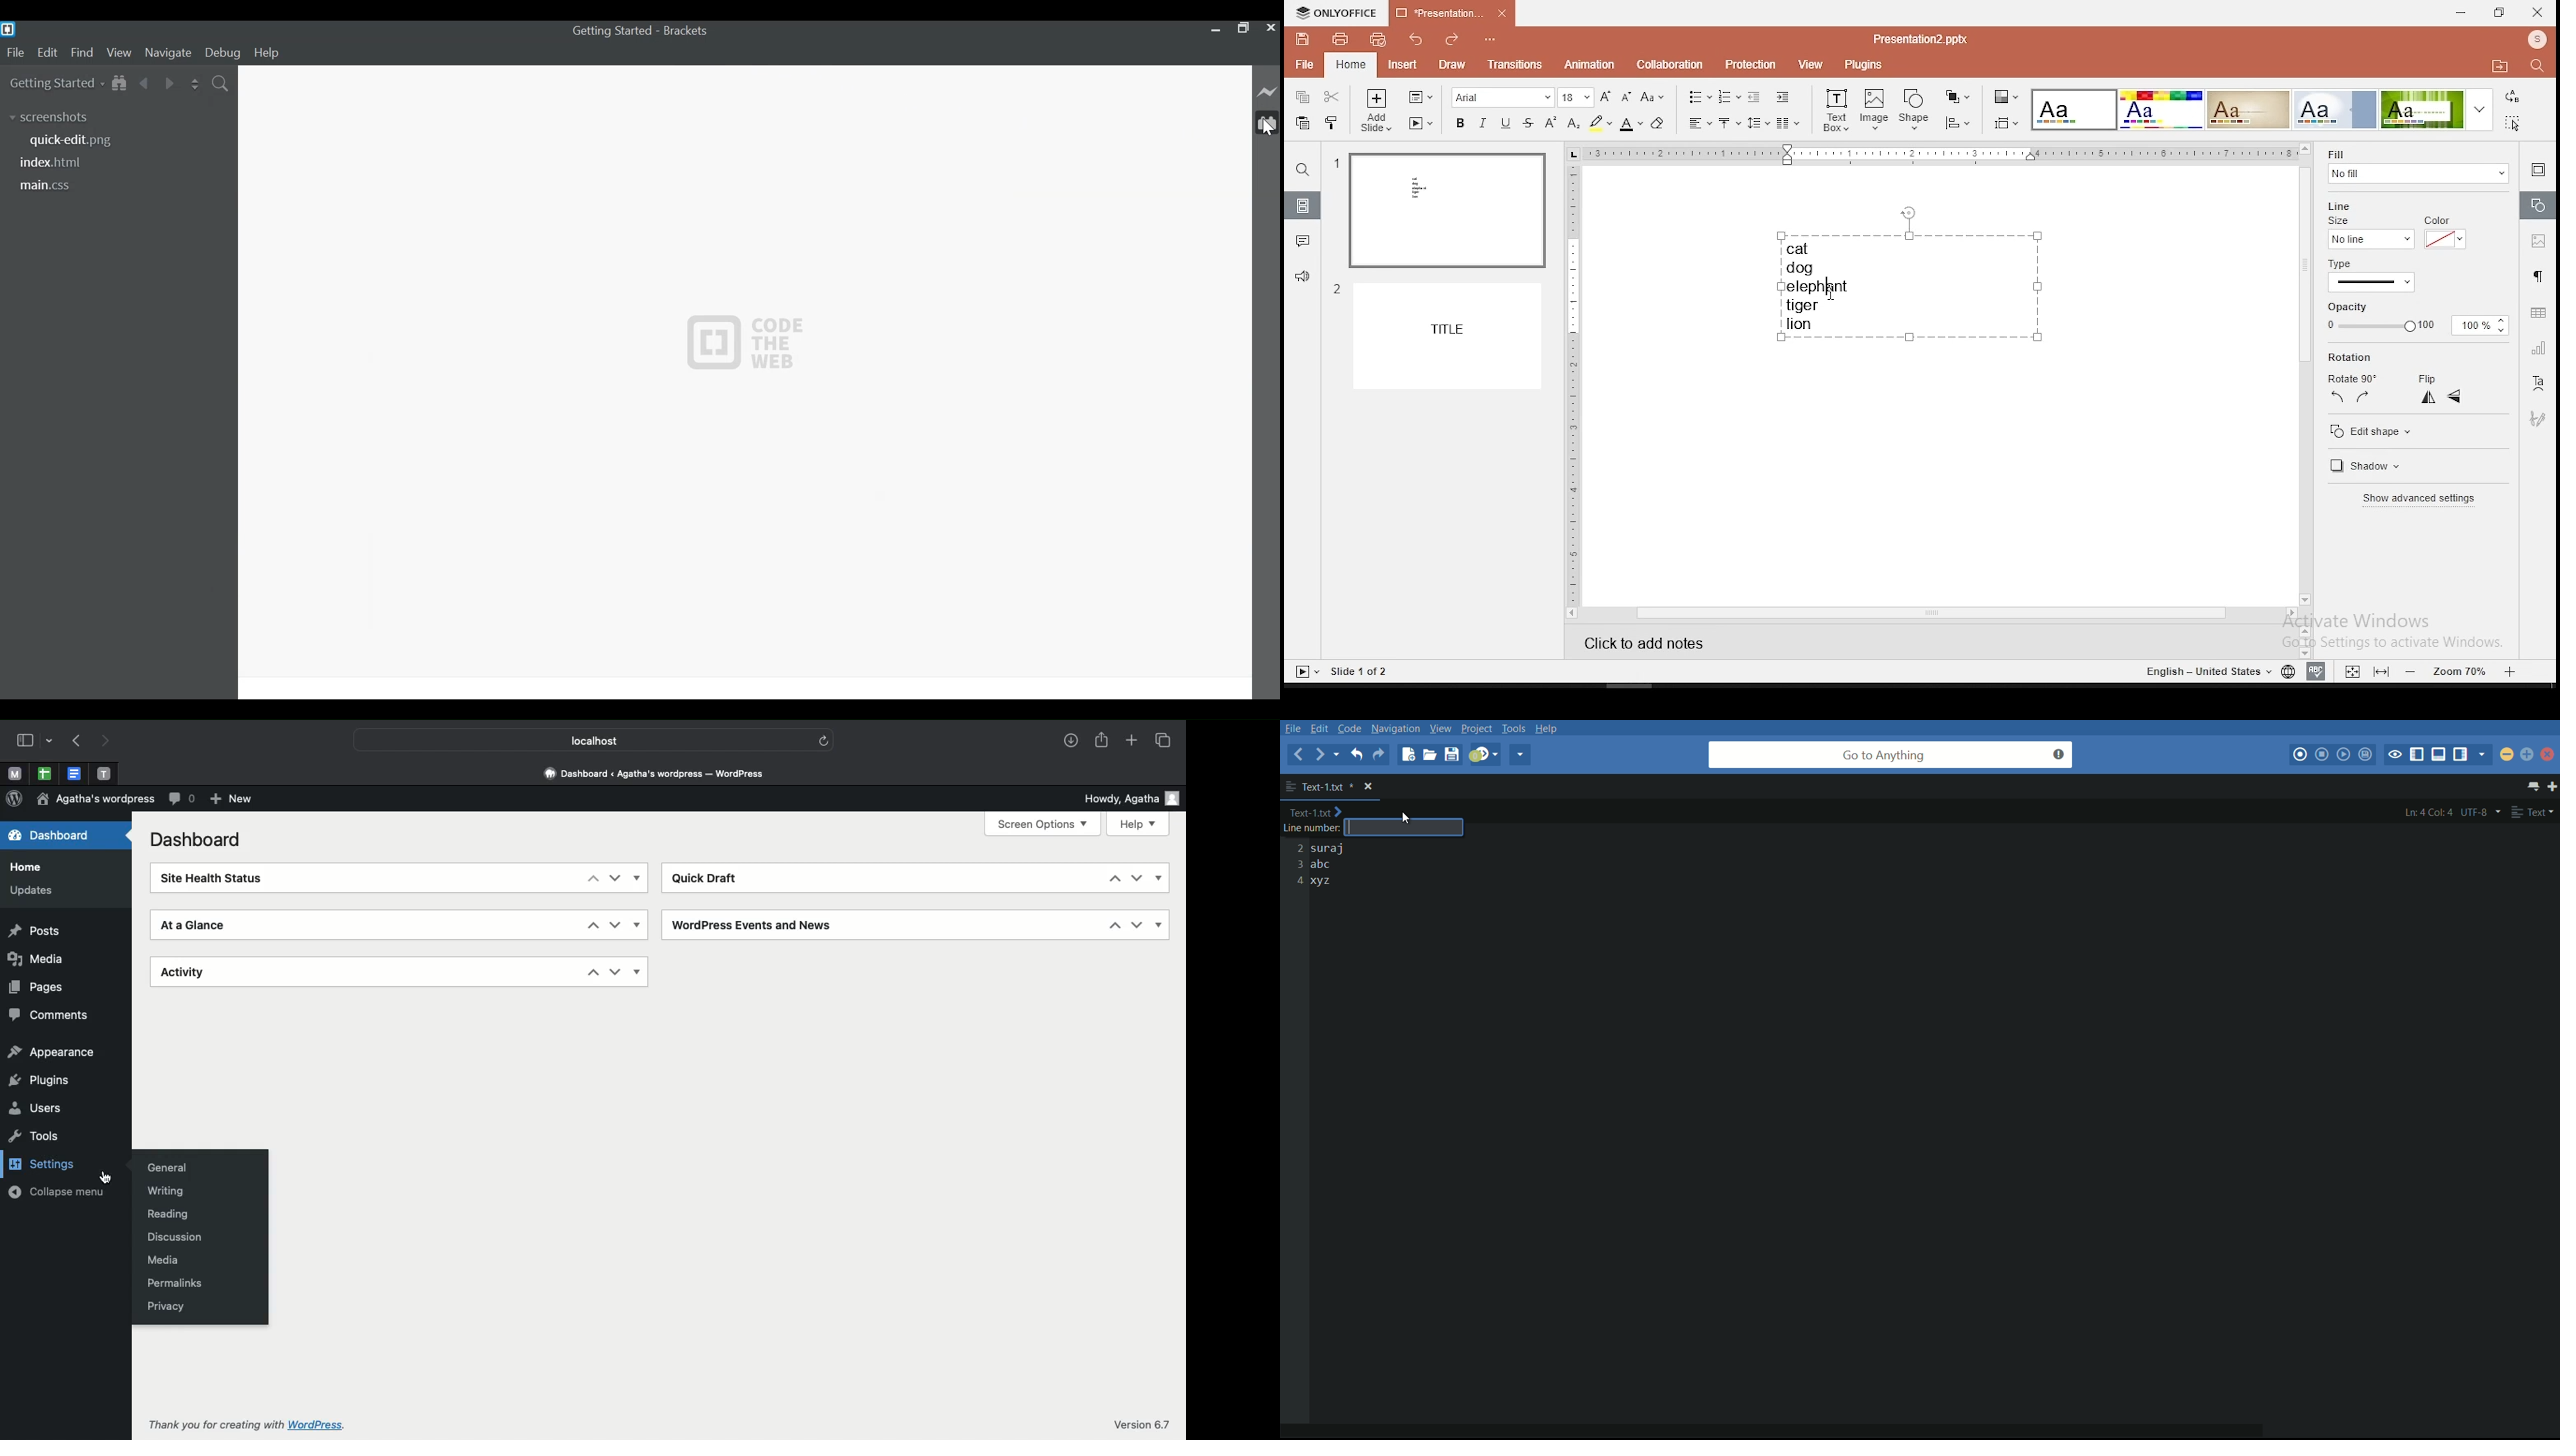 The width and height of the screenshot is (2576, 1456). I want to click on table settings, so click(2535, 314).